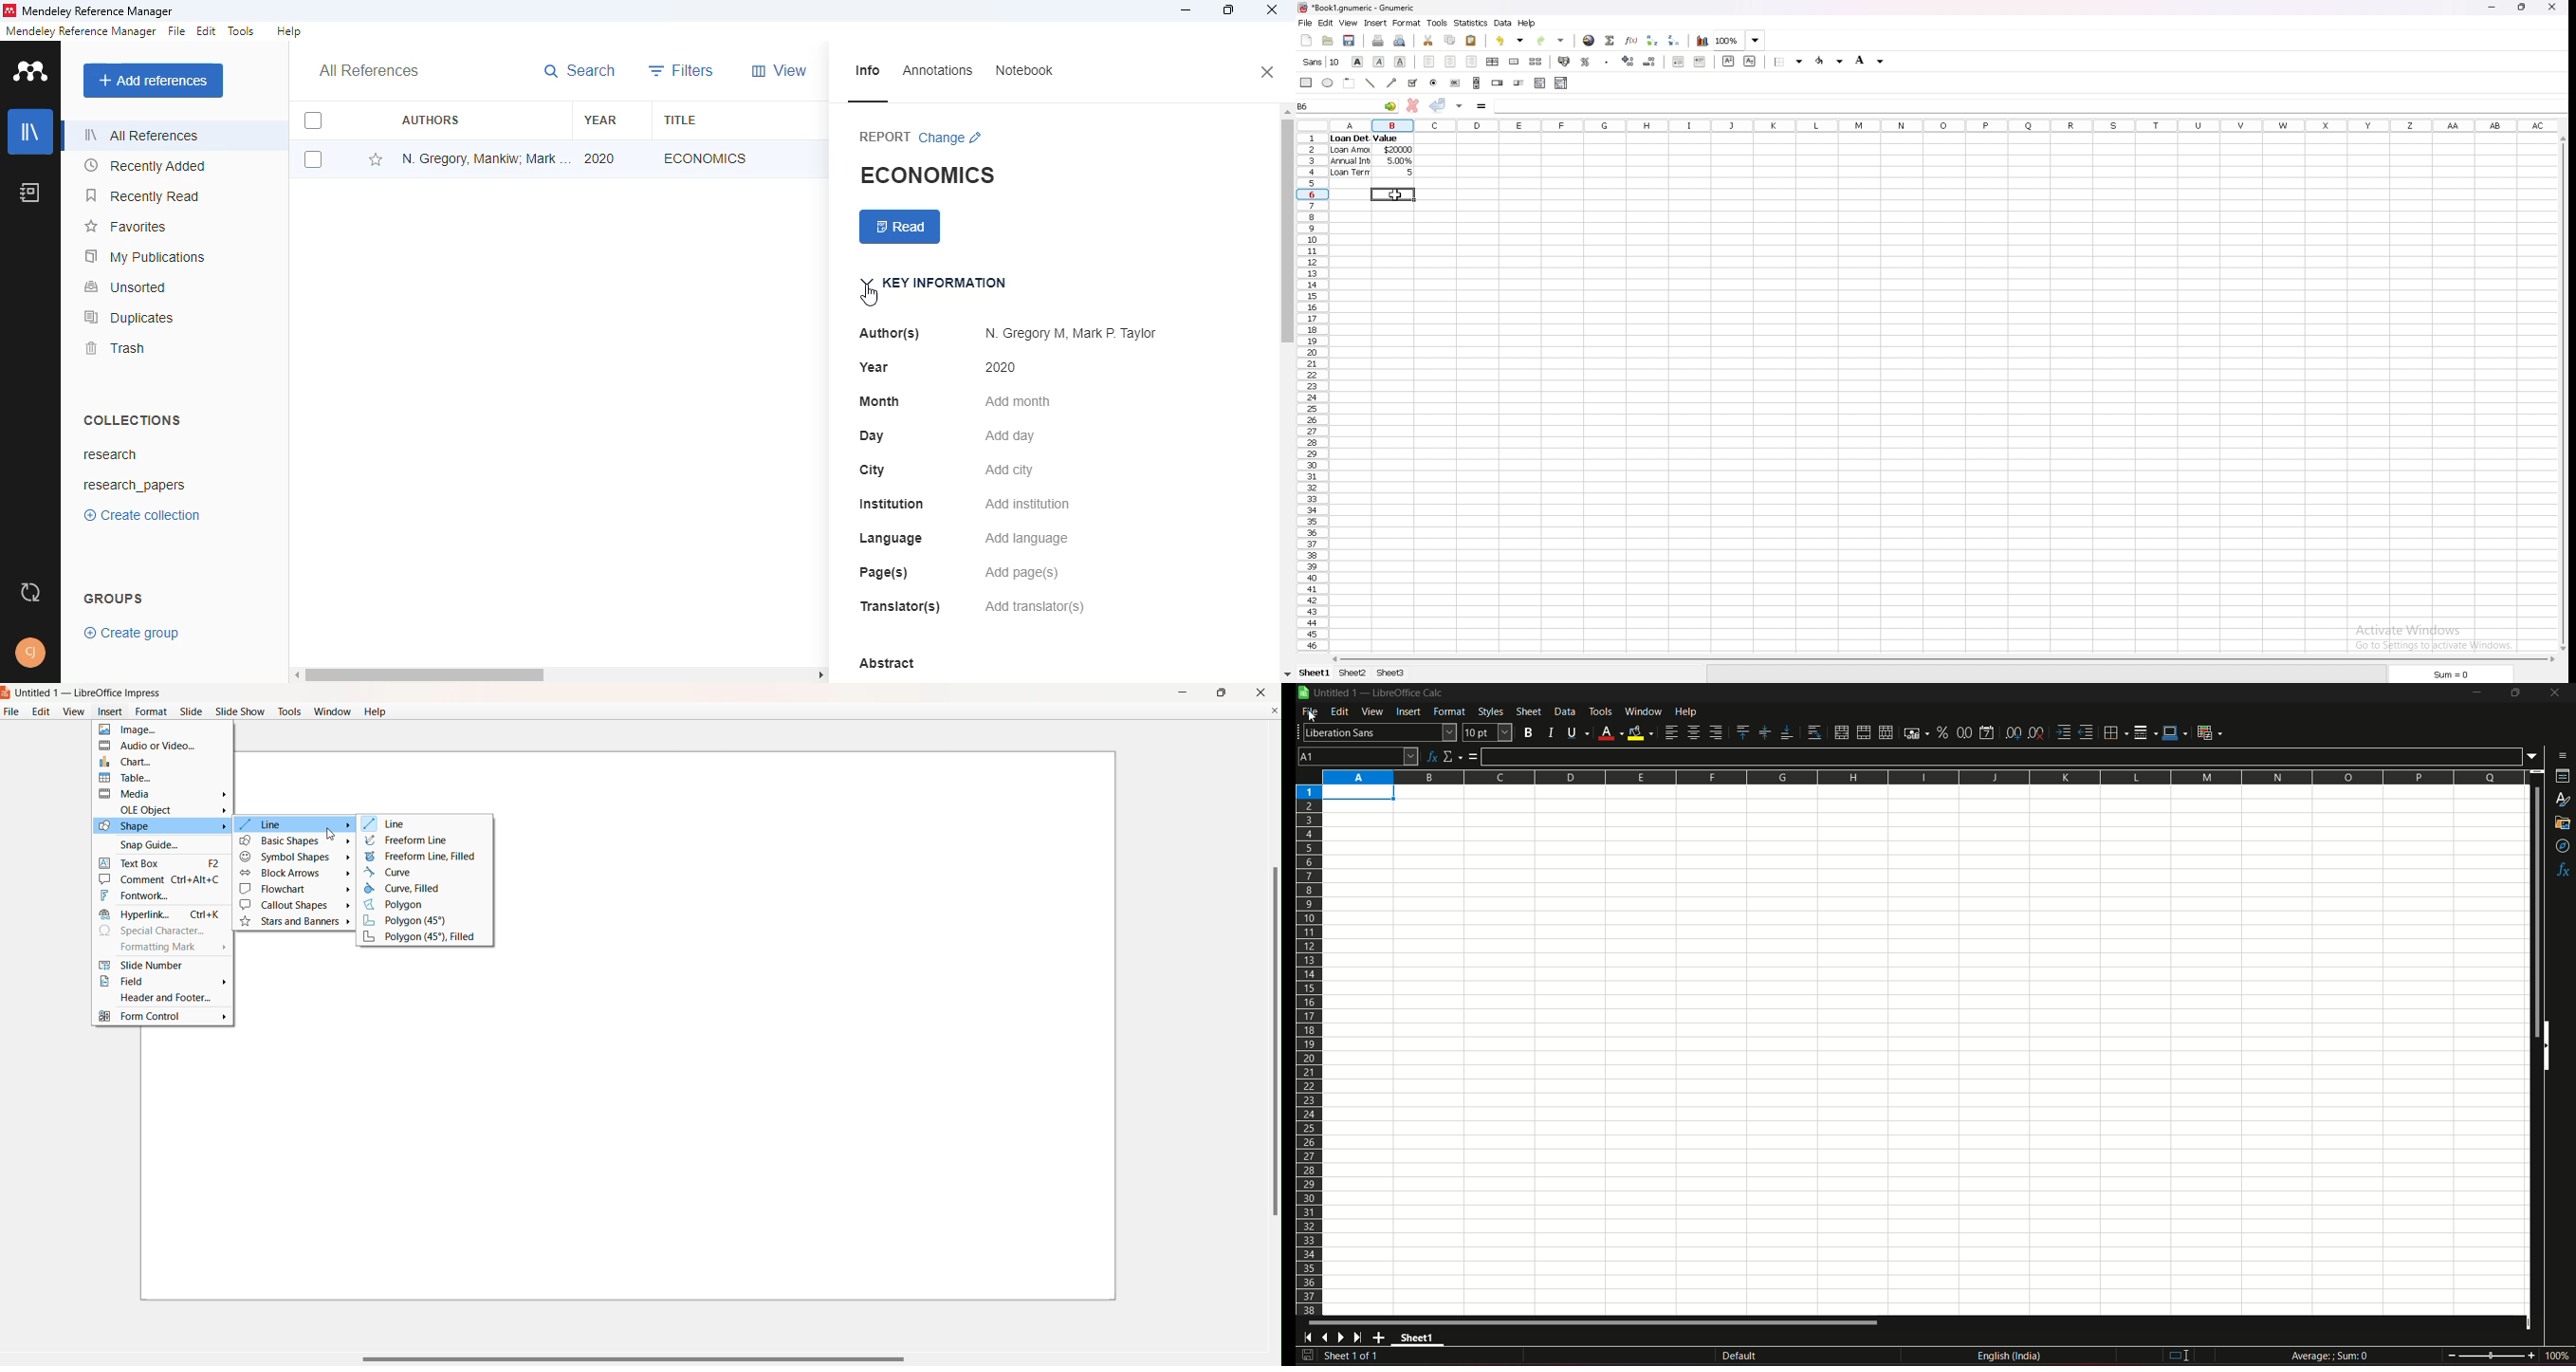 The image size is (2576, 1372). I want to click on page(s), so click(885, 573).